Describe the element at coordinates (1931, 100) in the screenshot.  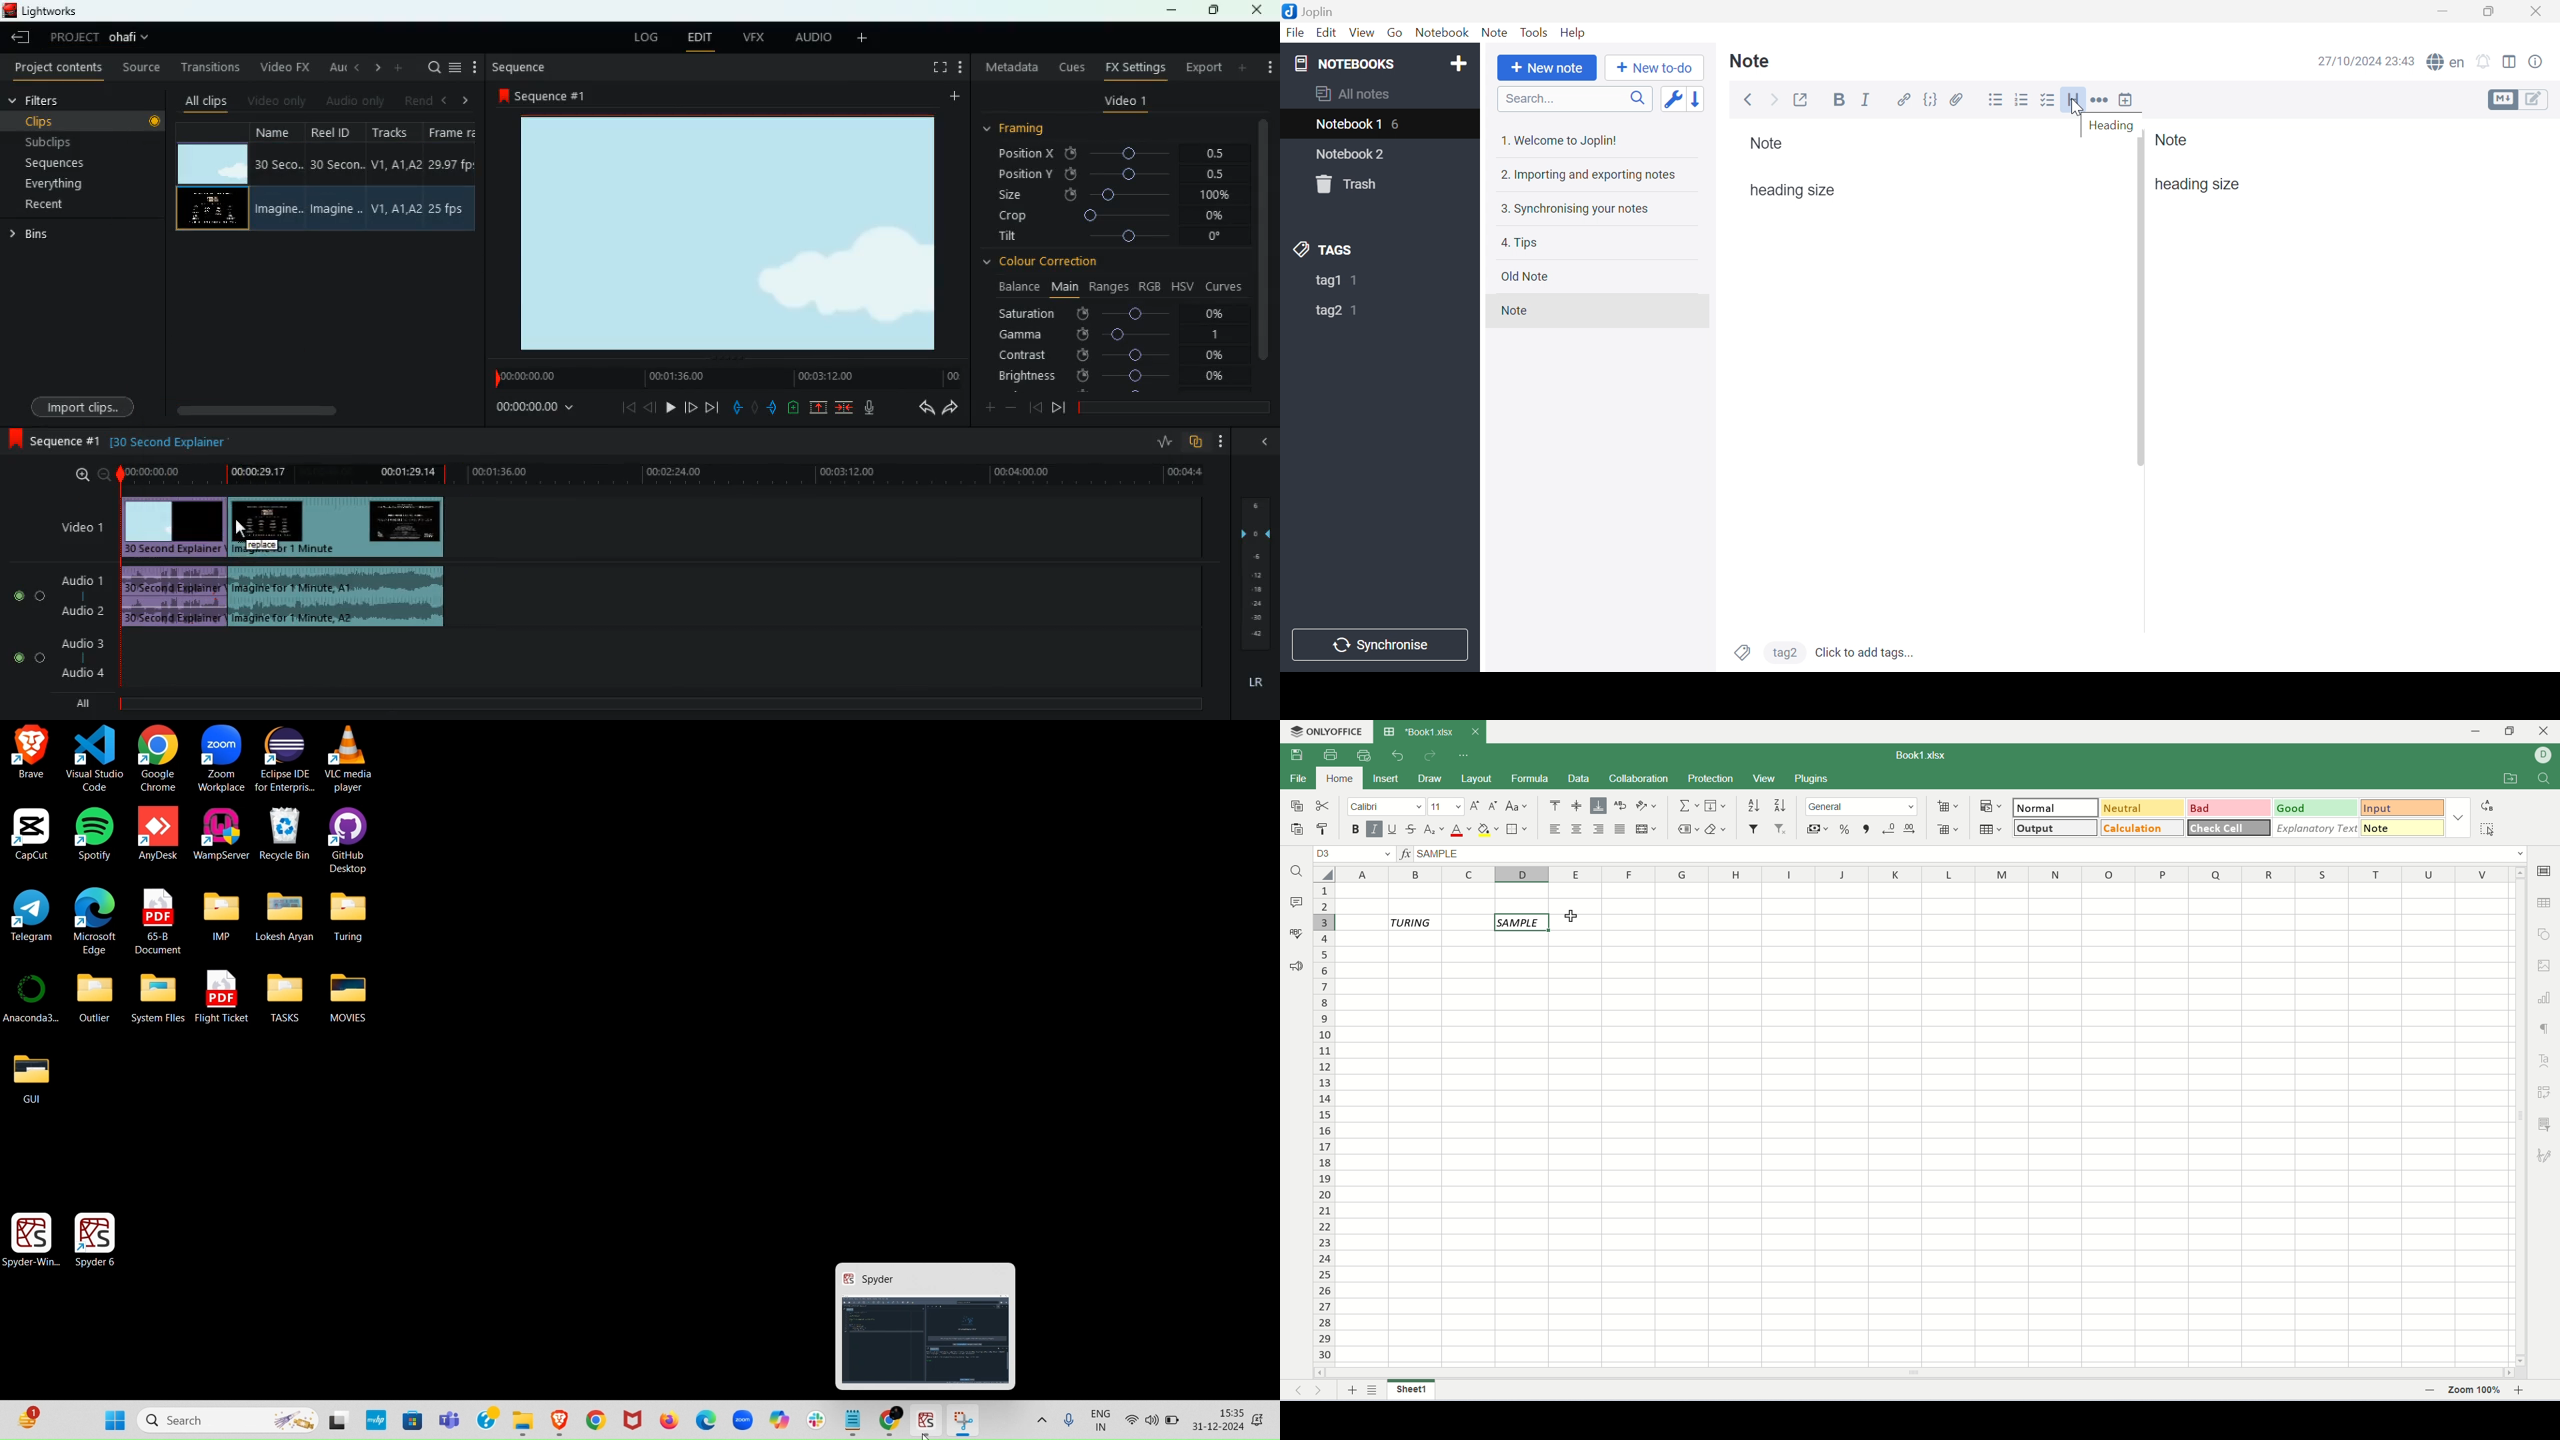
I see `Code` at that location.